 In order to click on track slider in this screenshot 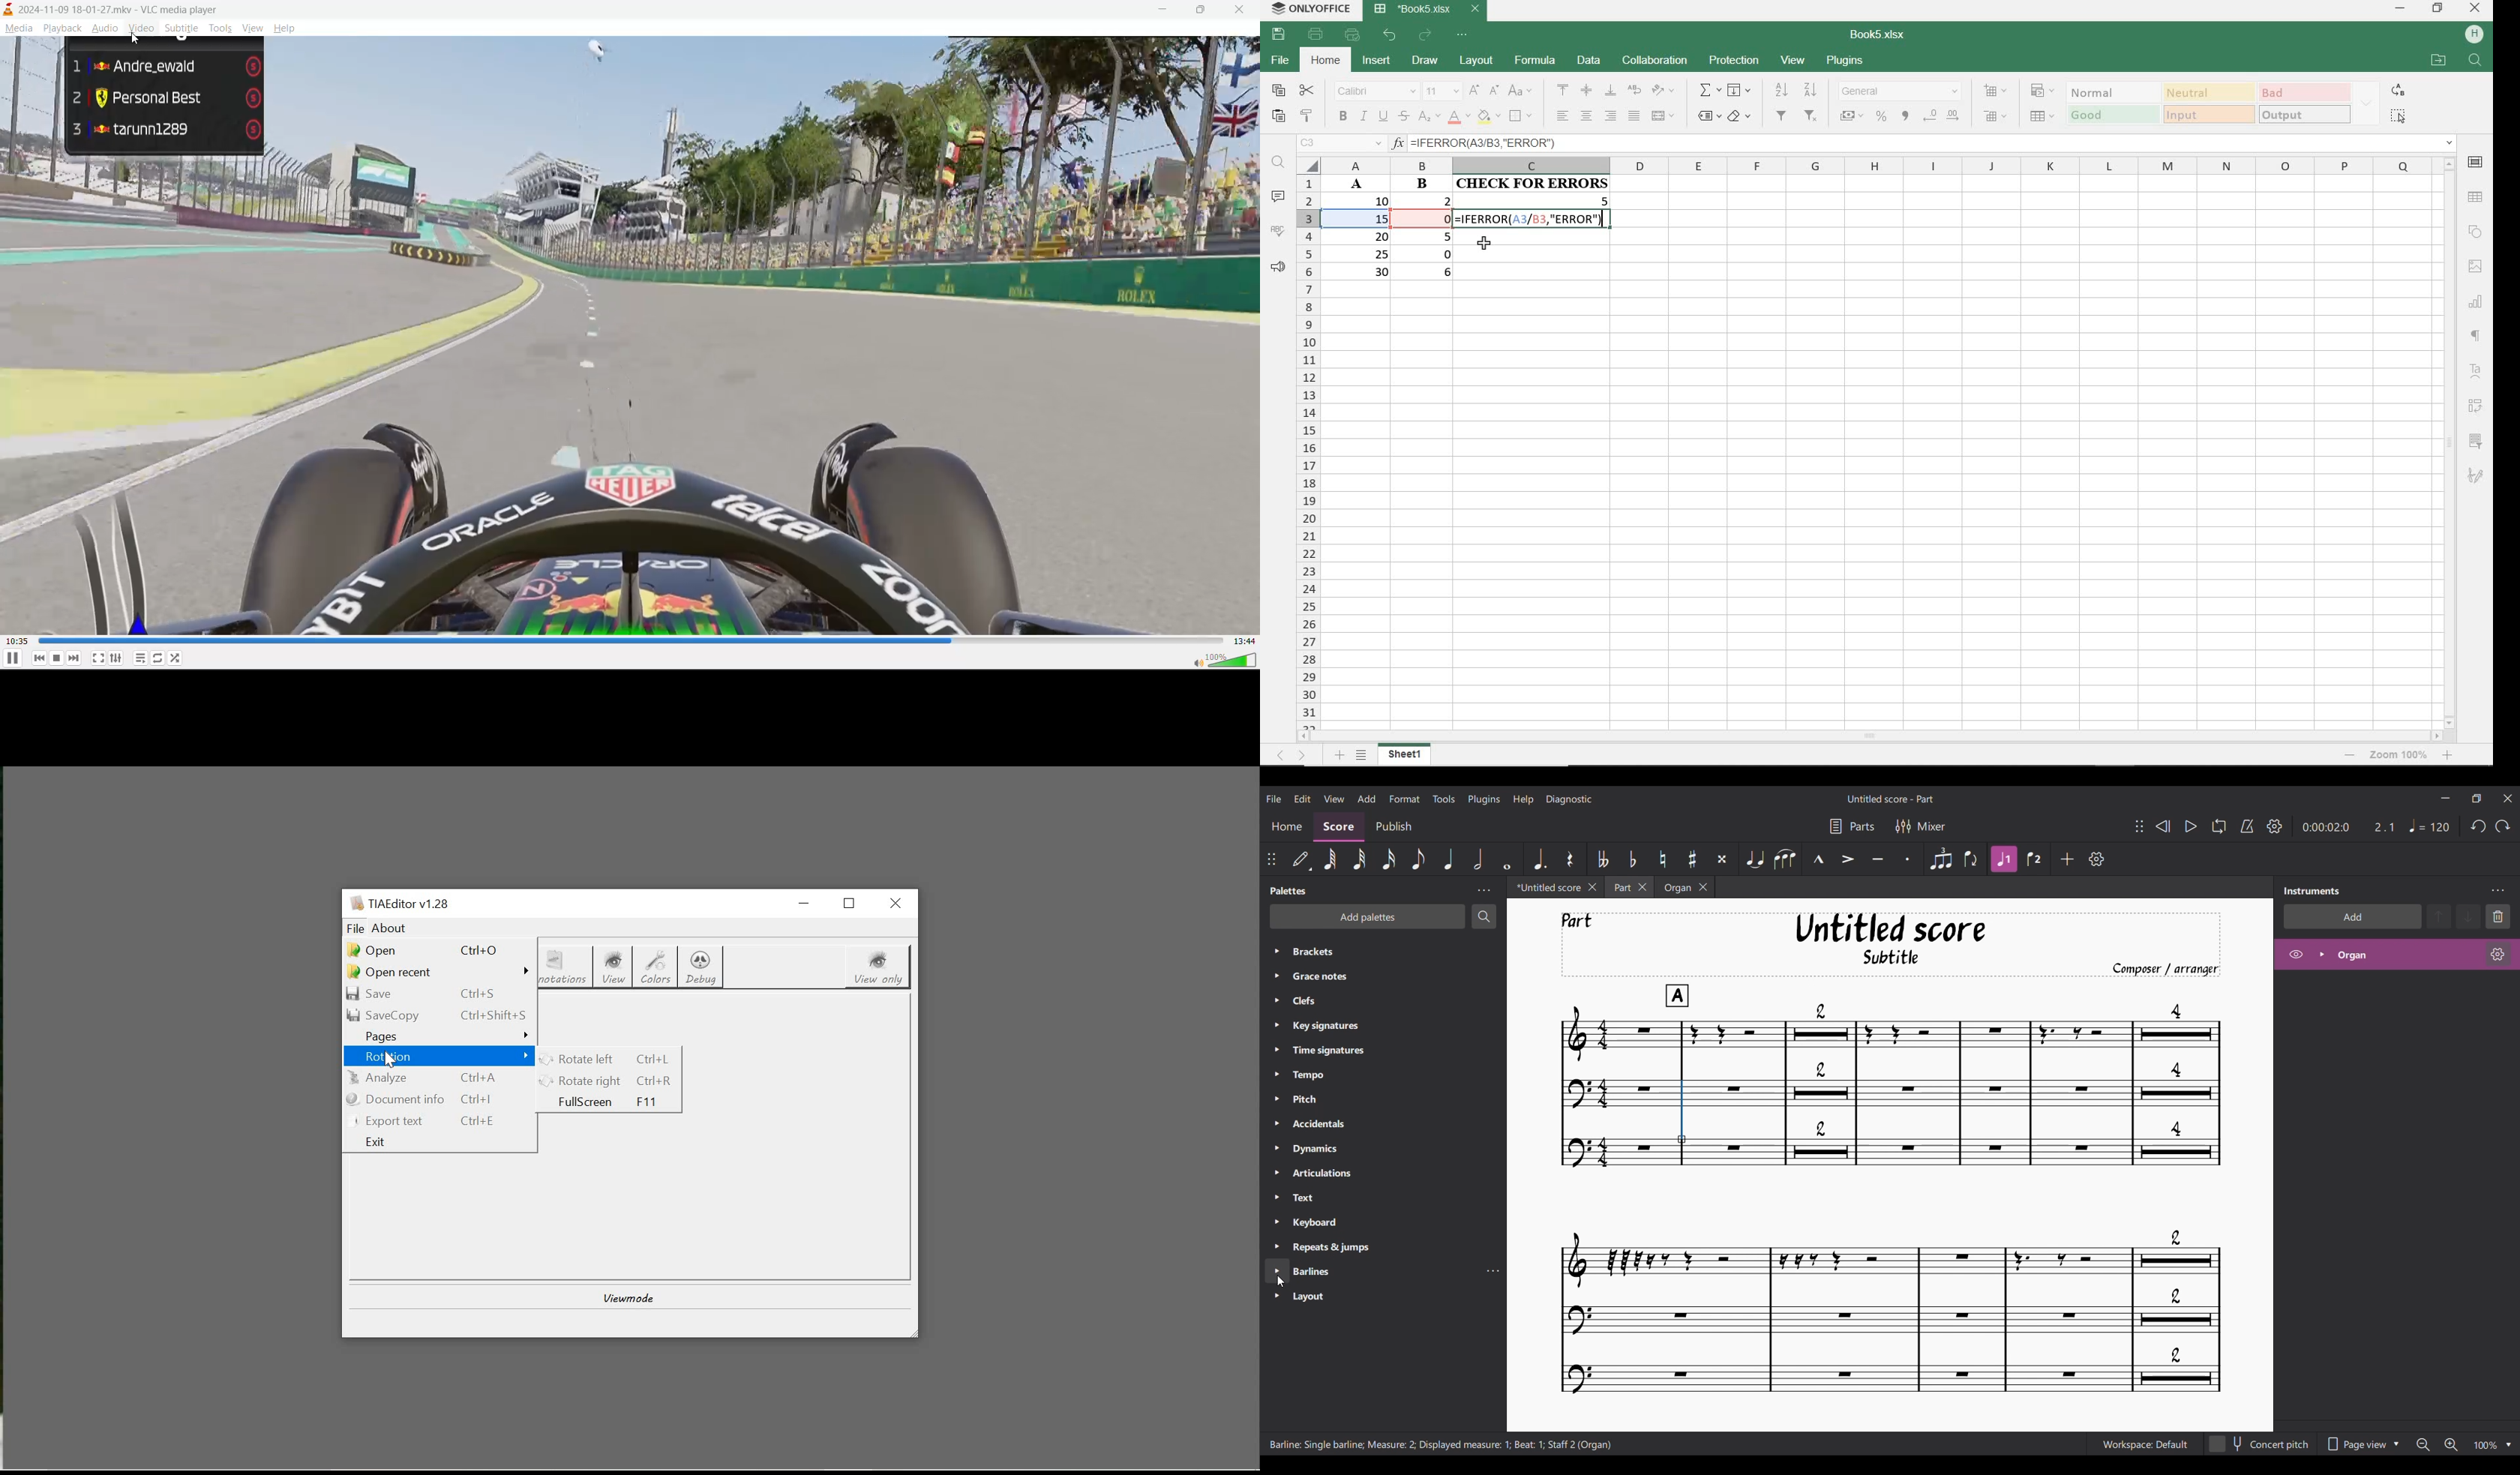, I will do `click(628, 640)`.